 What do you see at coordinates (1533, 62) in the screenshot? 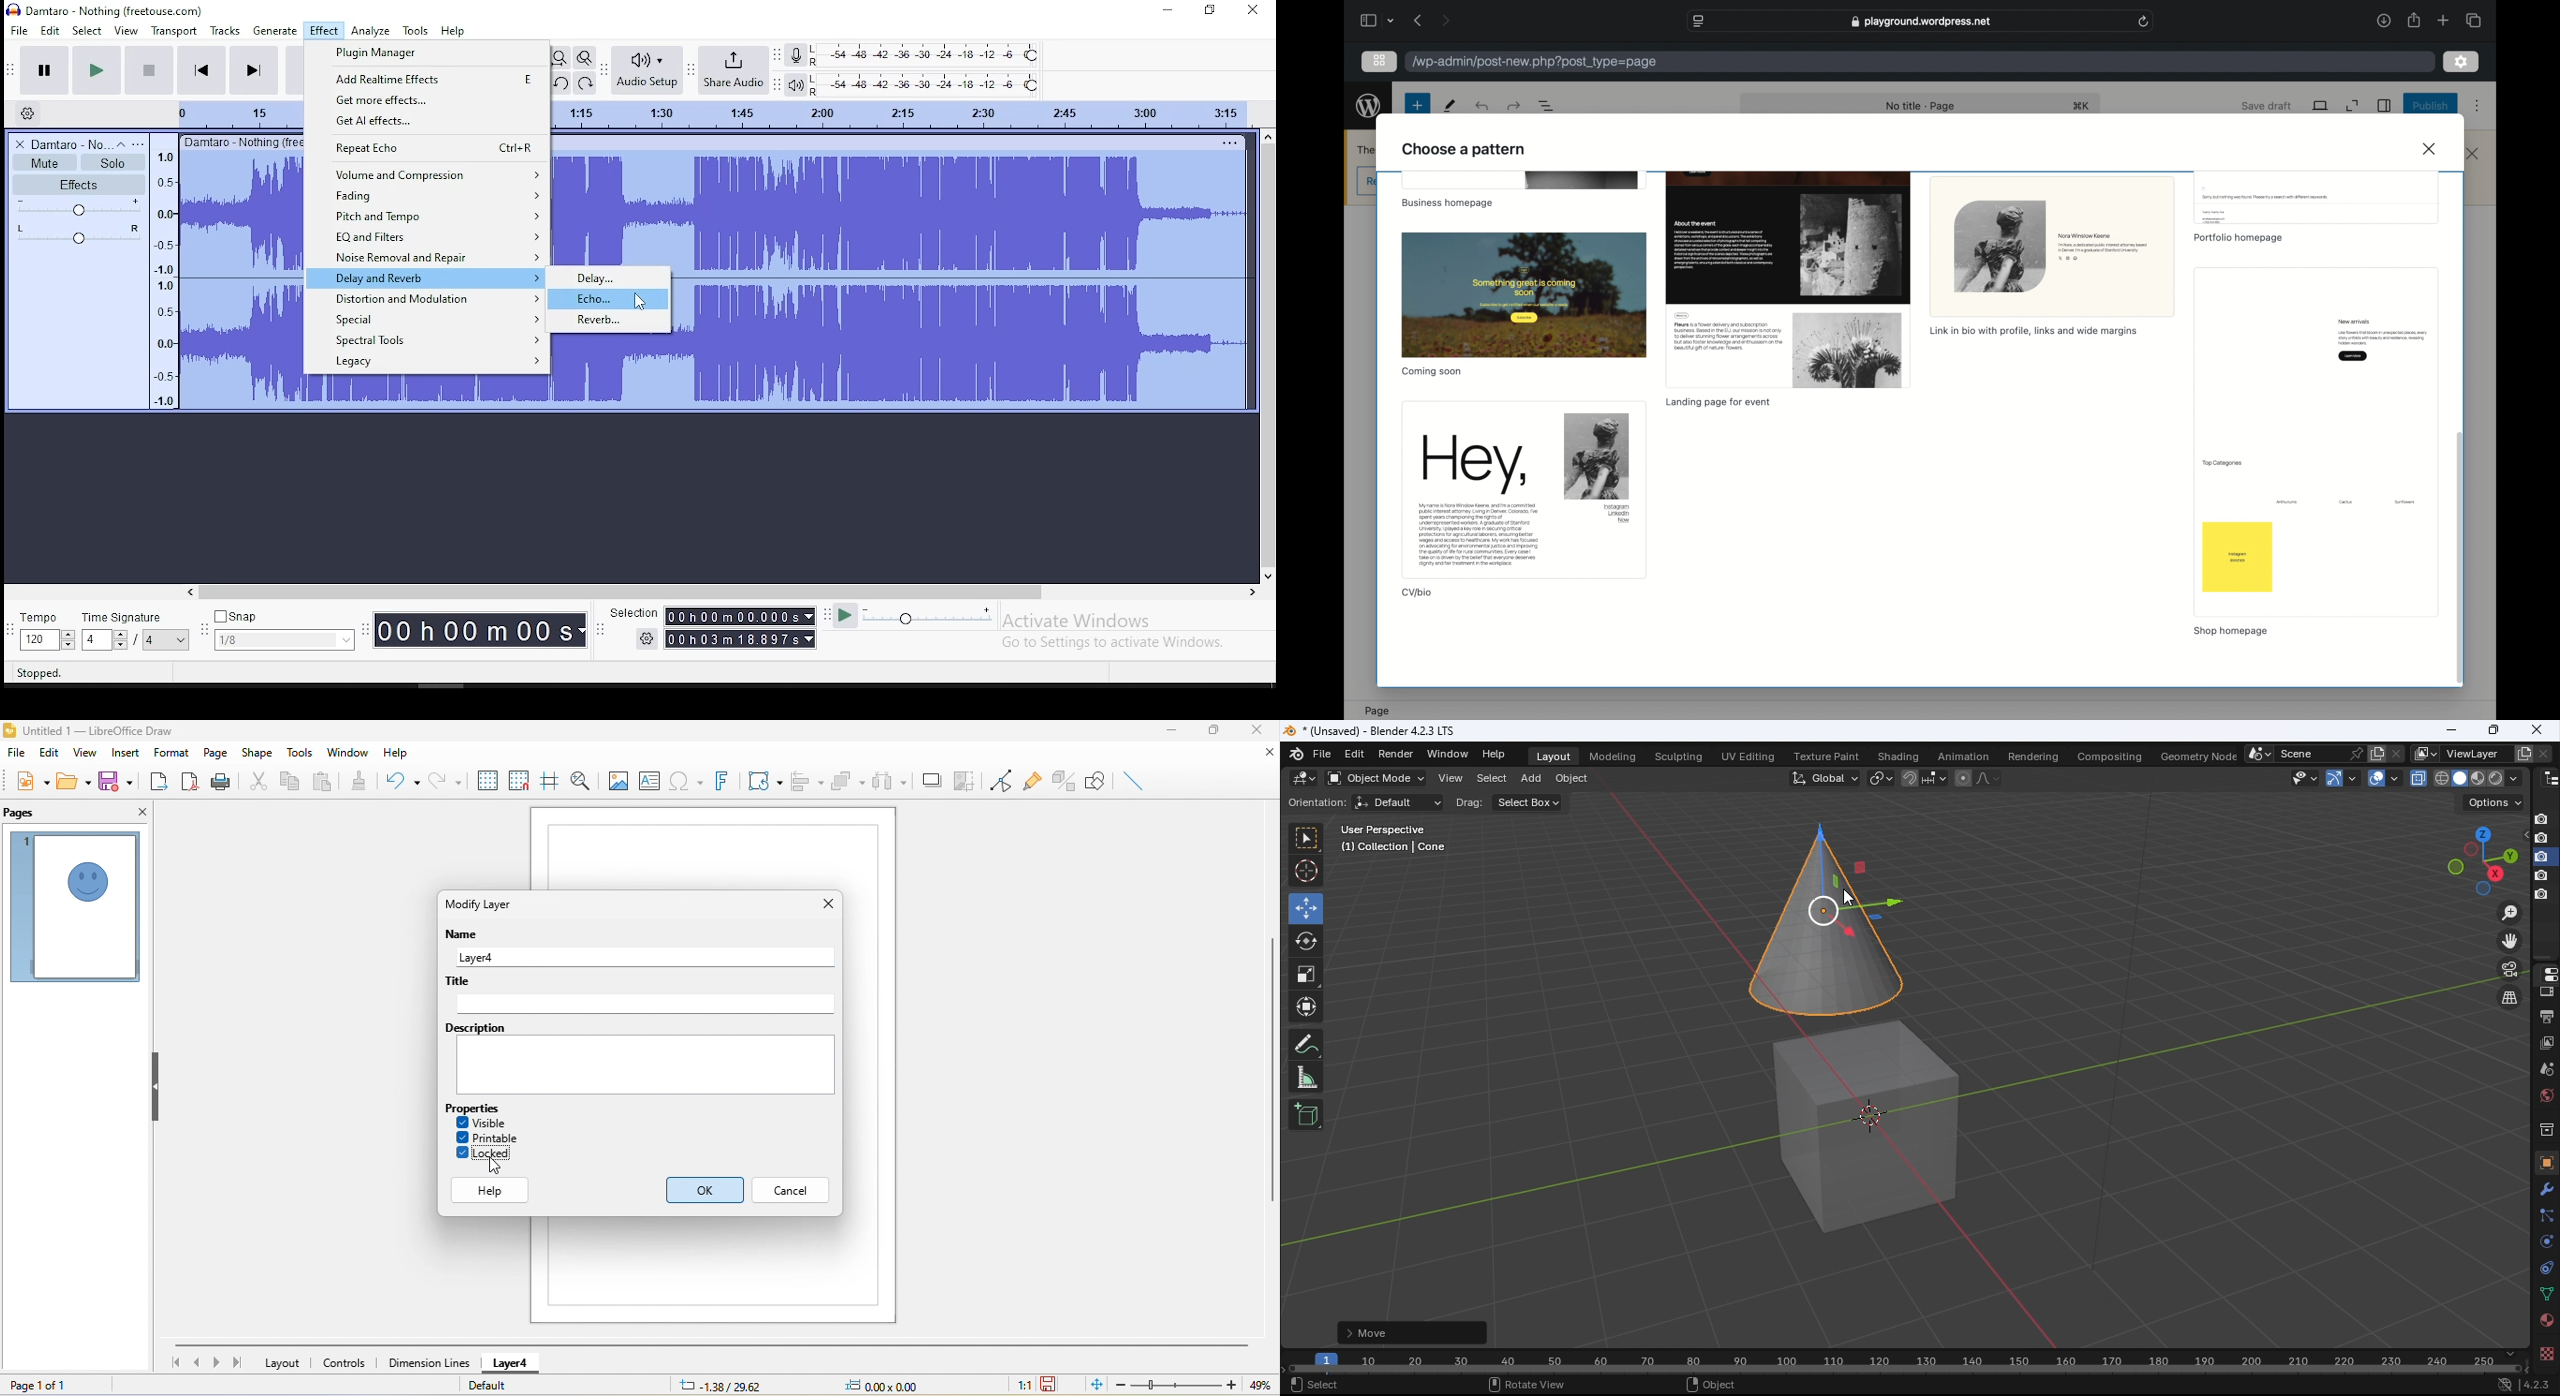
I see `wordpress address` at bounding box center [1533, 62].